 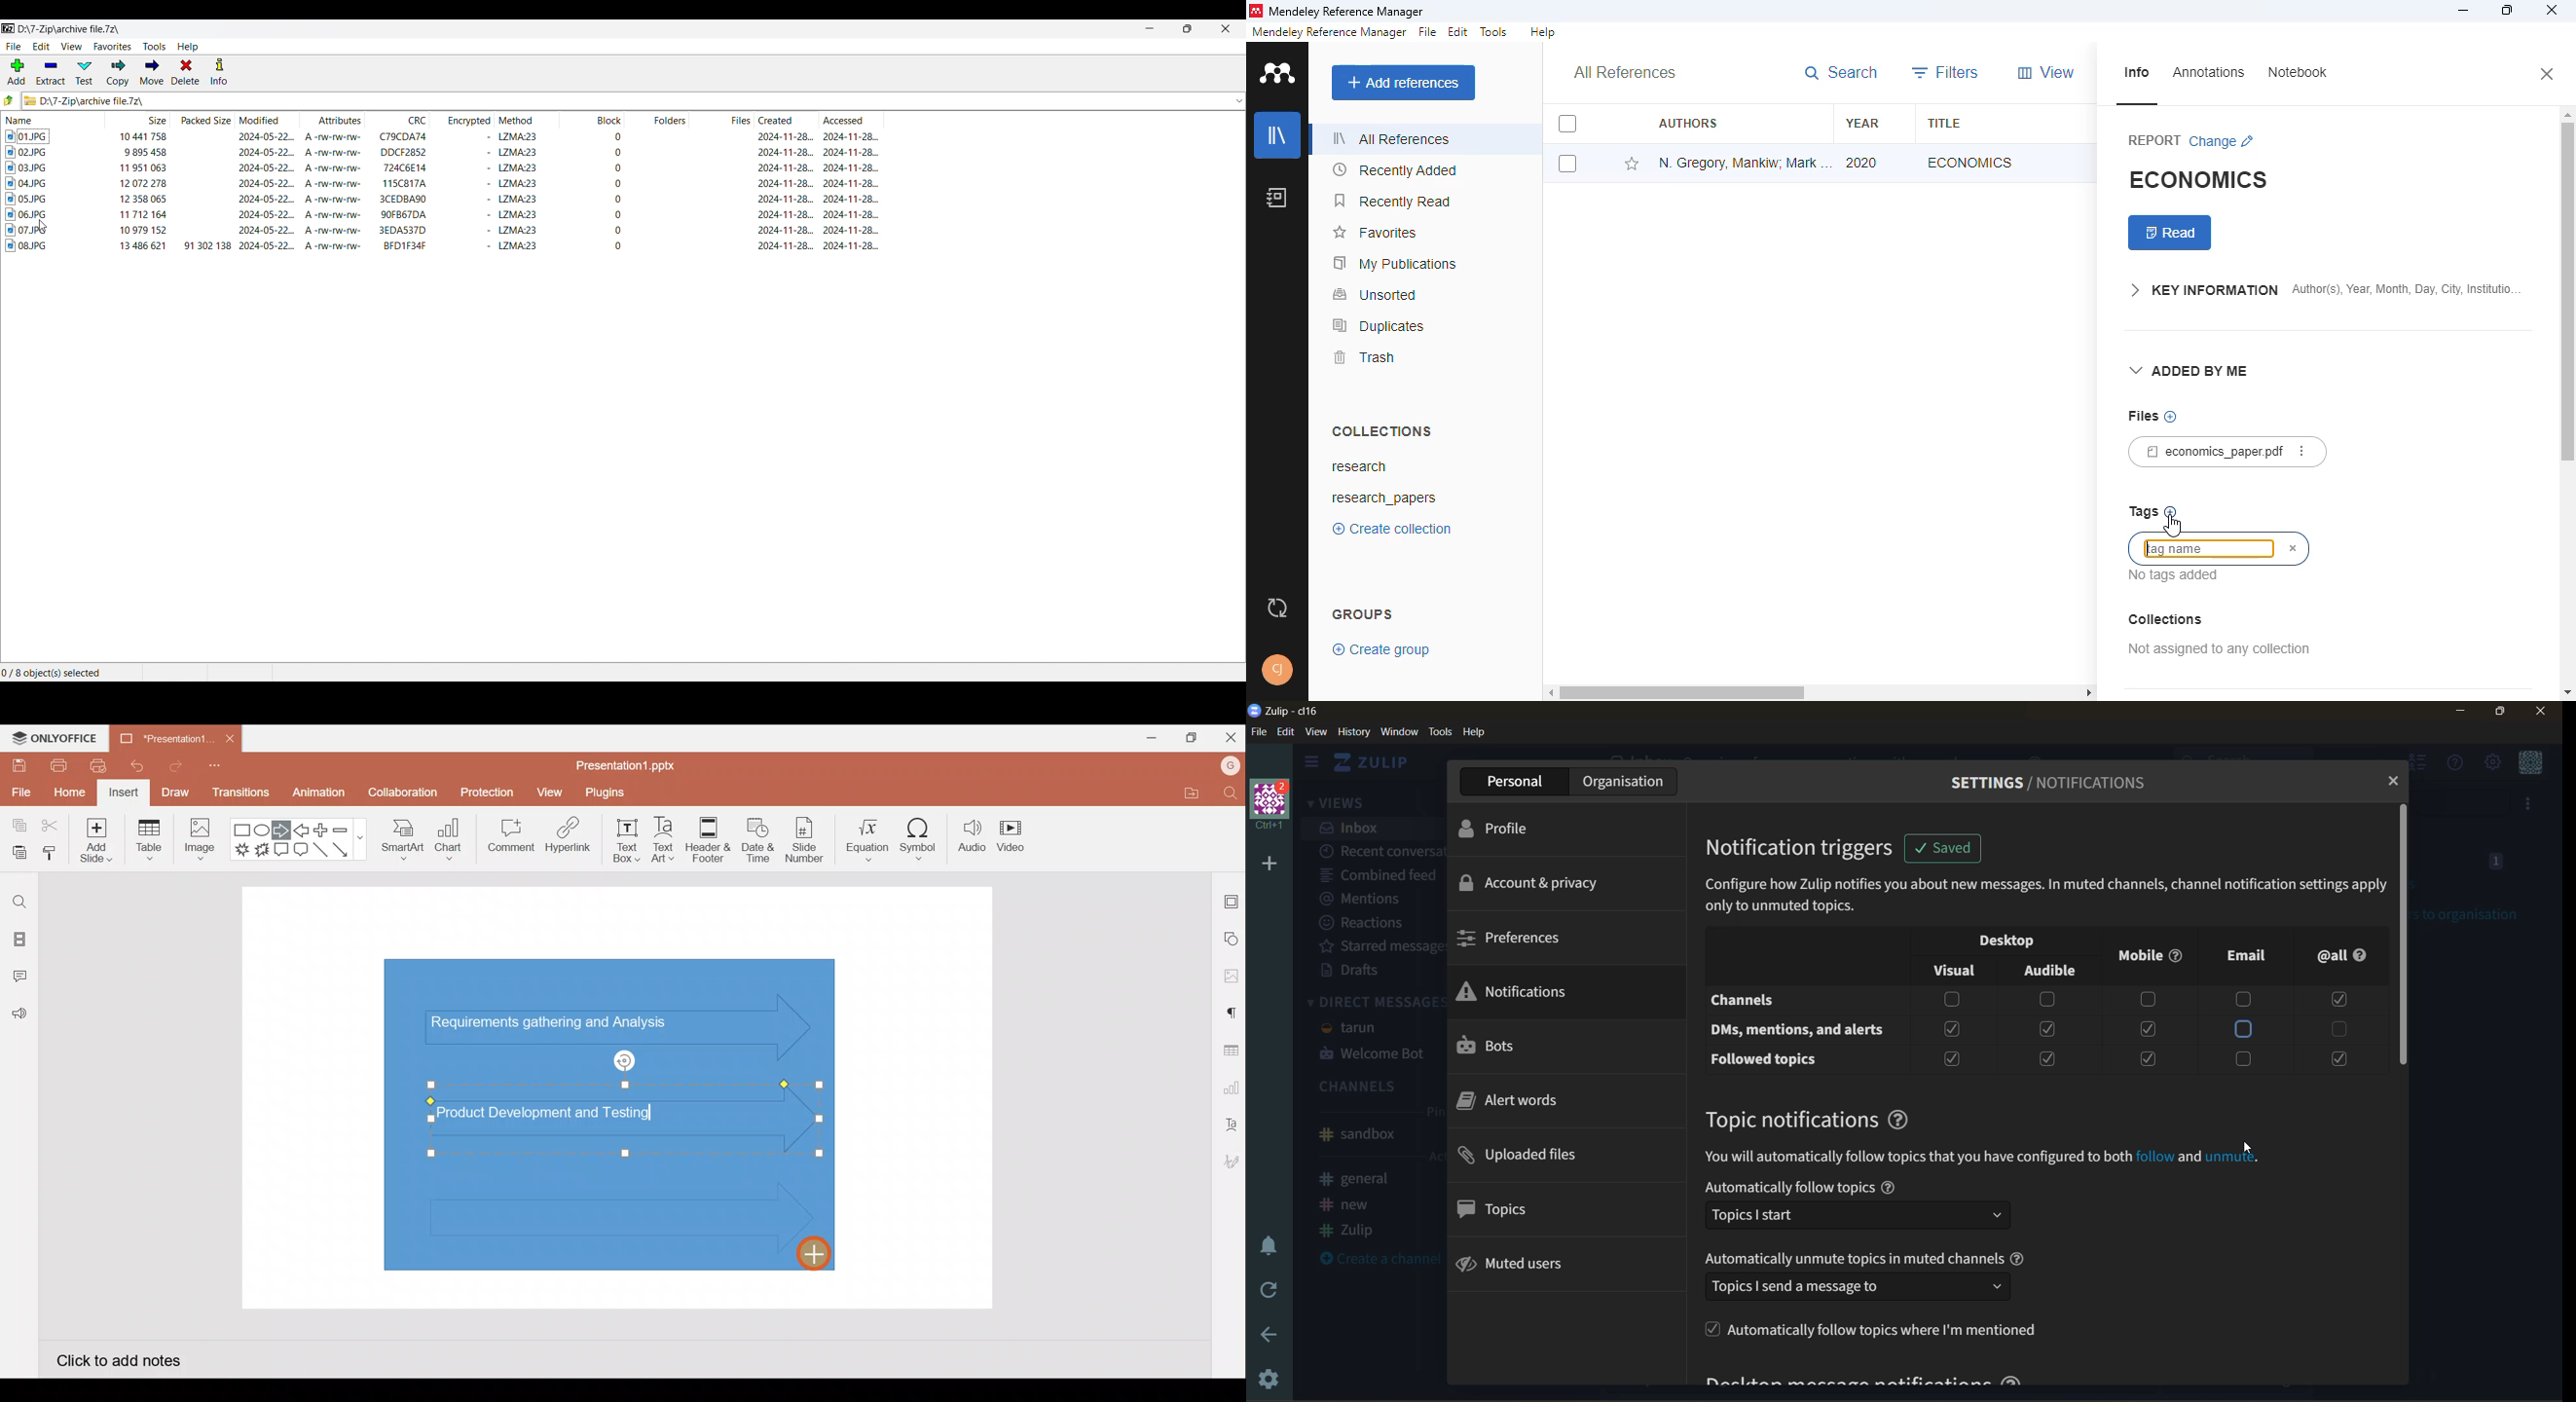 I want to click on Close document, so click(x=230, y=735).